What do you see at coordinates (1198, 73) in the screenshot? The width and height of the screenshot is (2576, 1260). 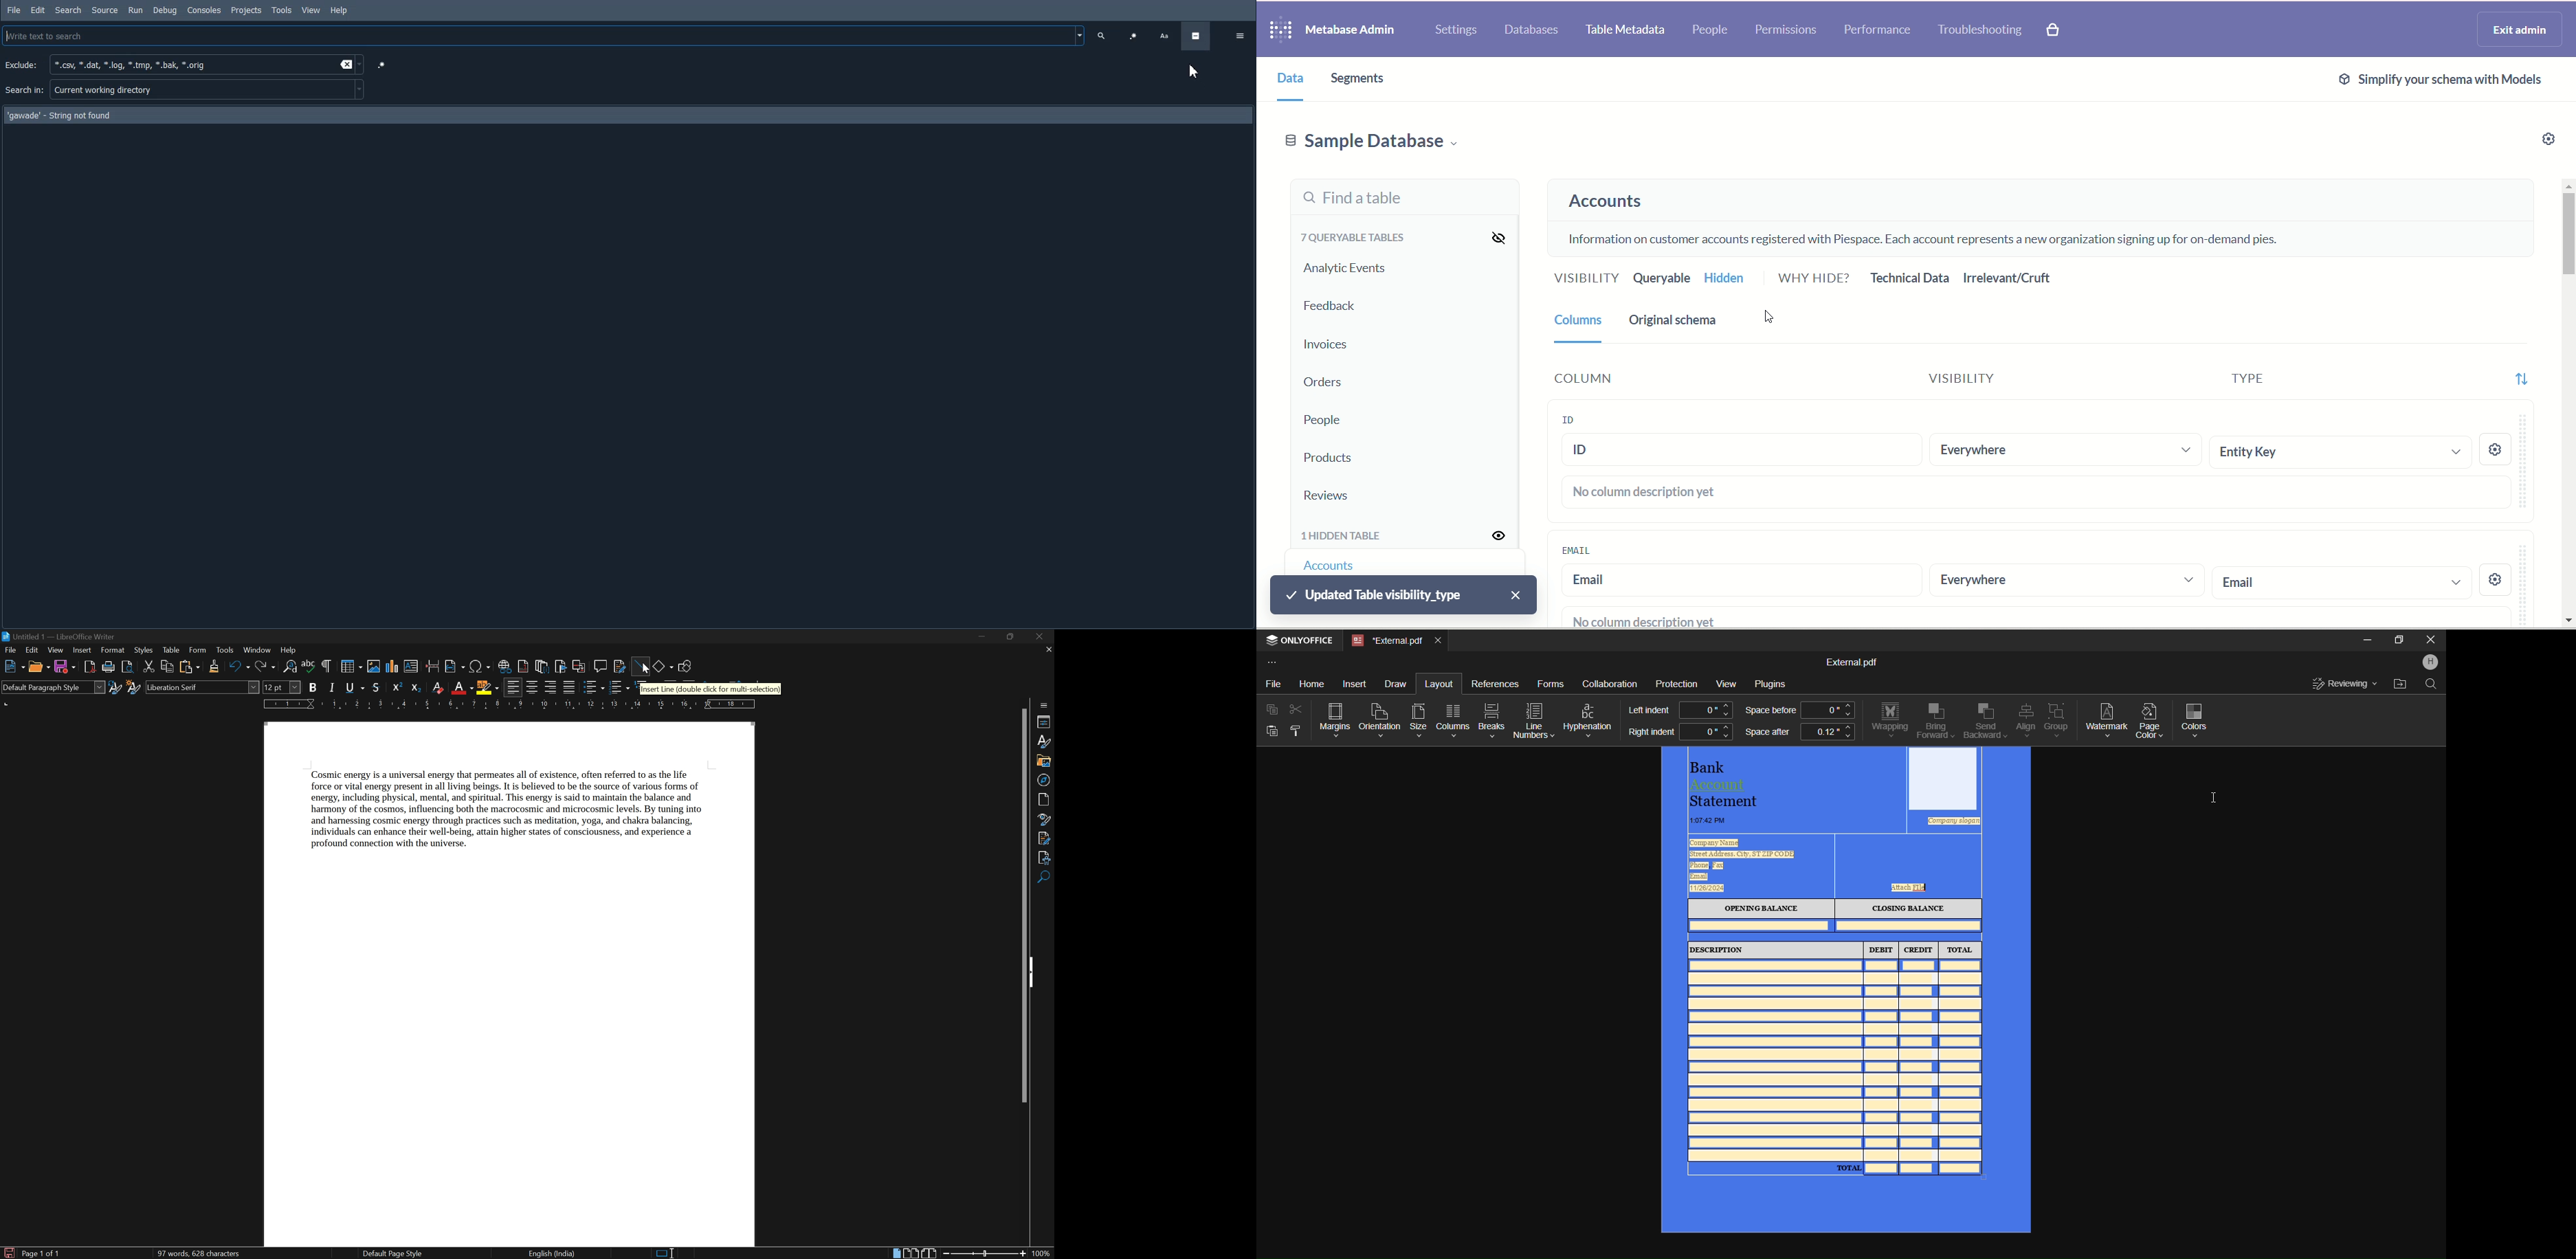 I see `Cursor` at bounding box center [1198, 73].